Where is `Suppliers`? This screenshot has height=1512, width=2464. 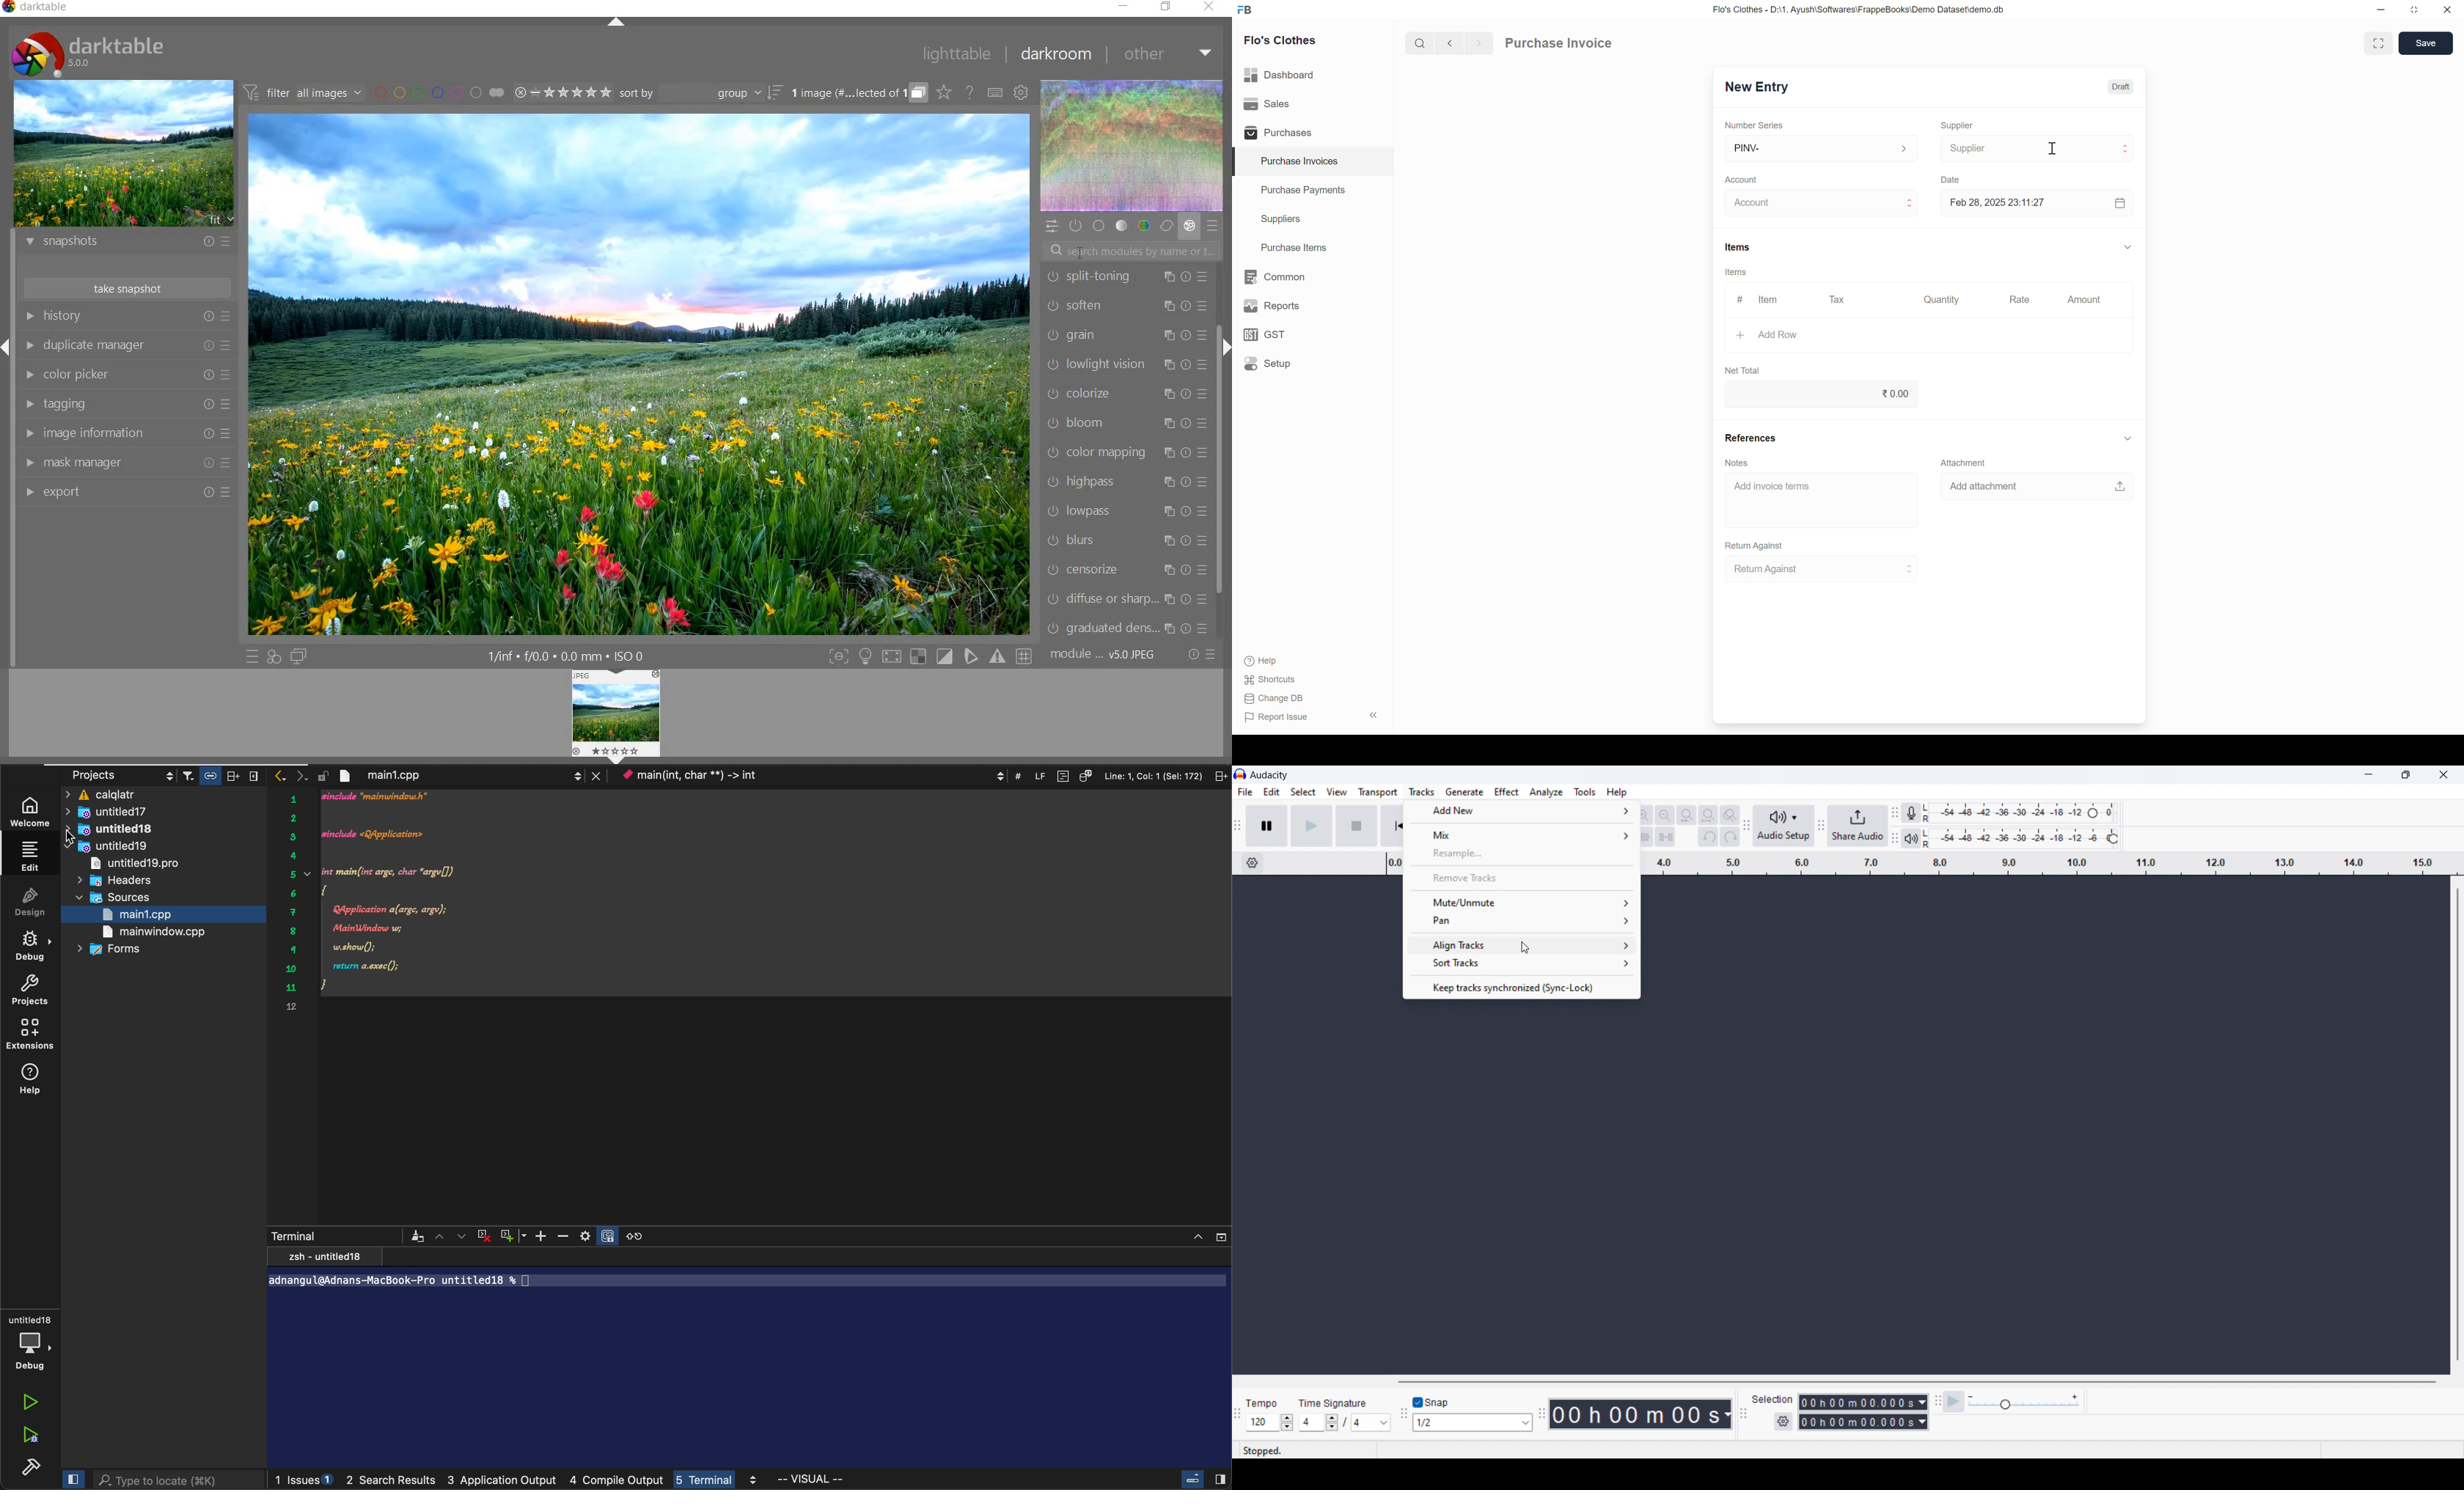 Suppliers is located at coordinates (1312, 220).